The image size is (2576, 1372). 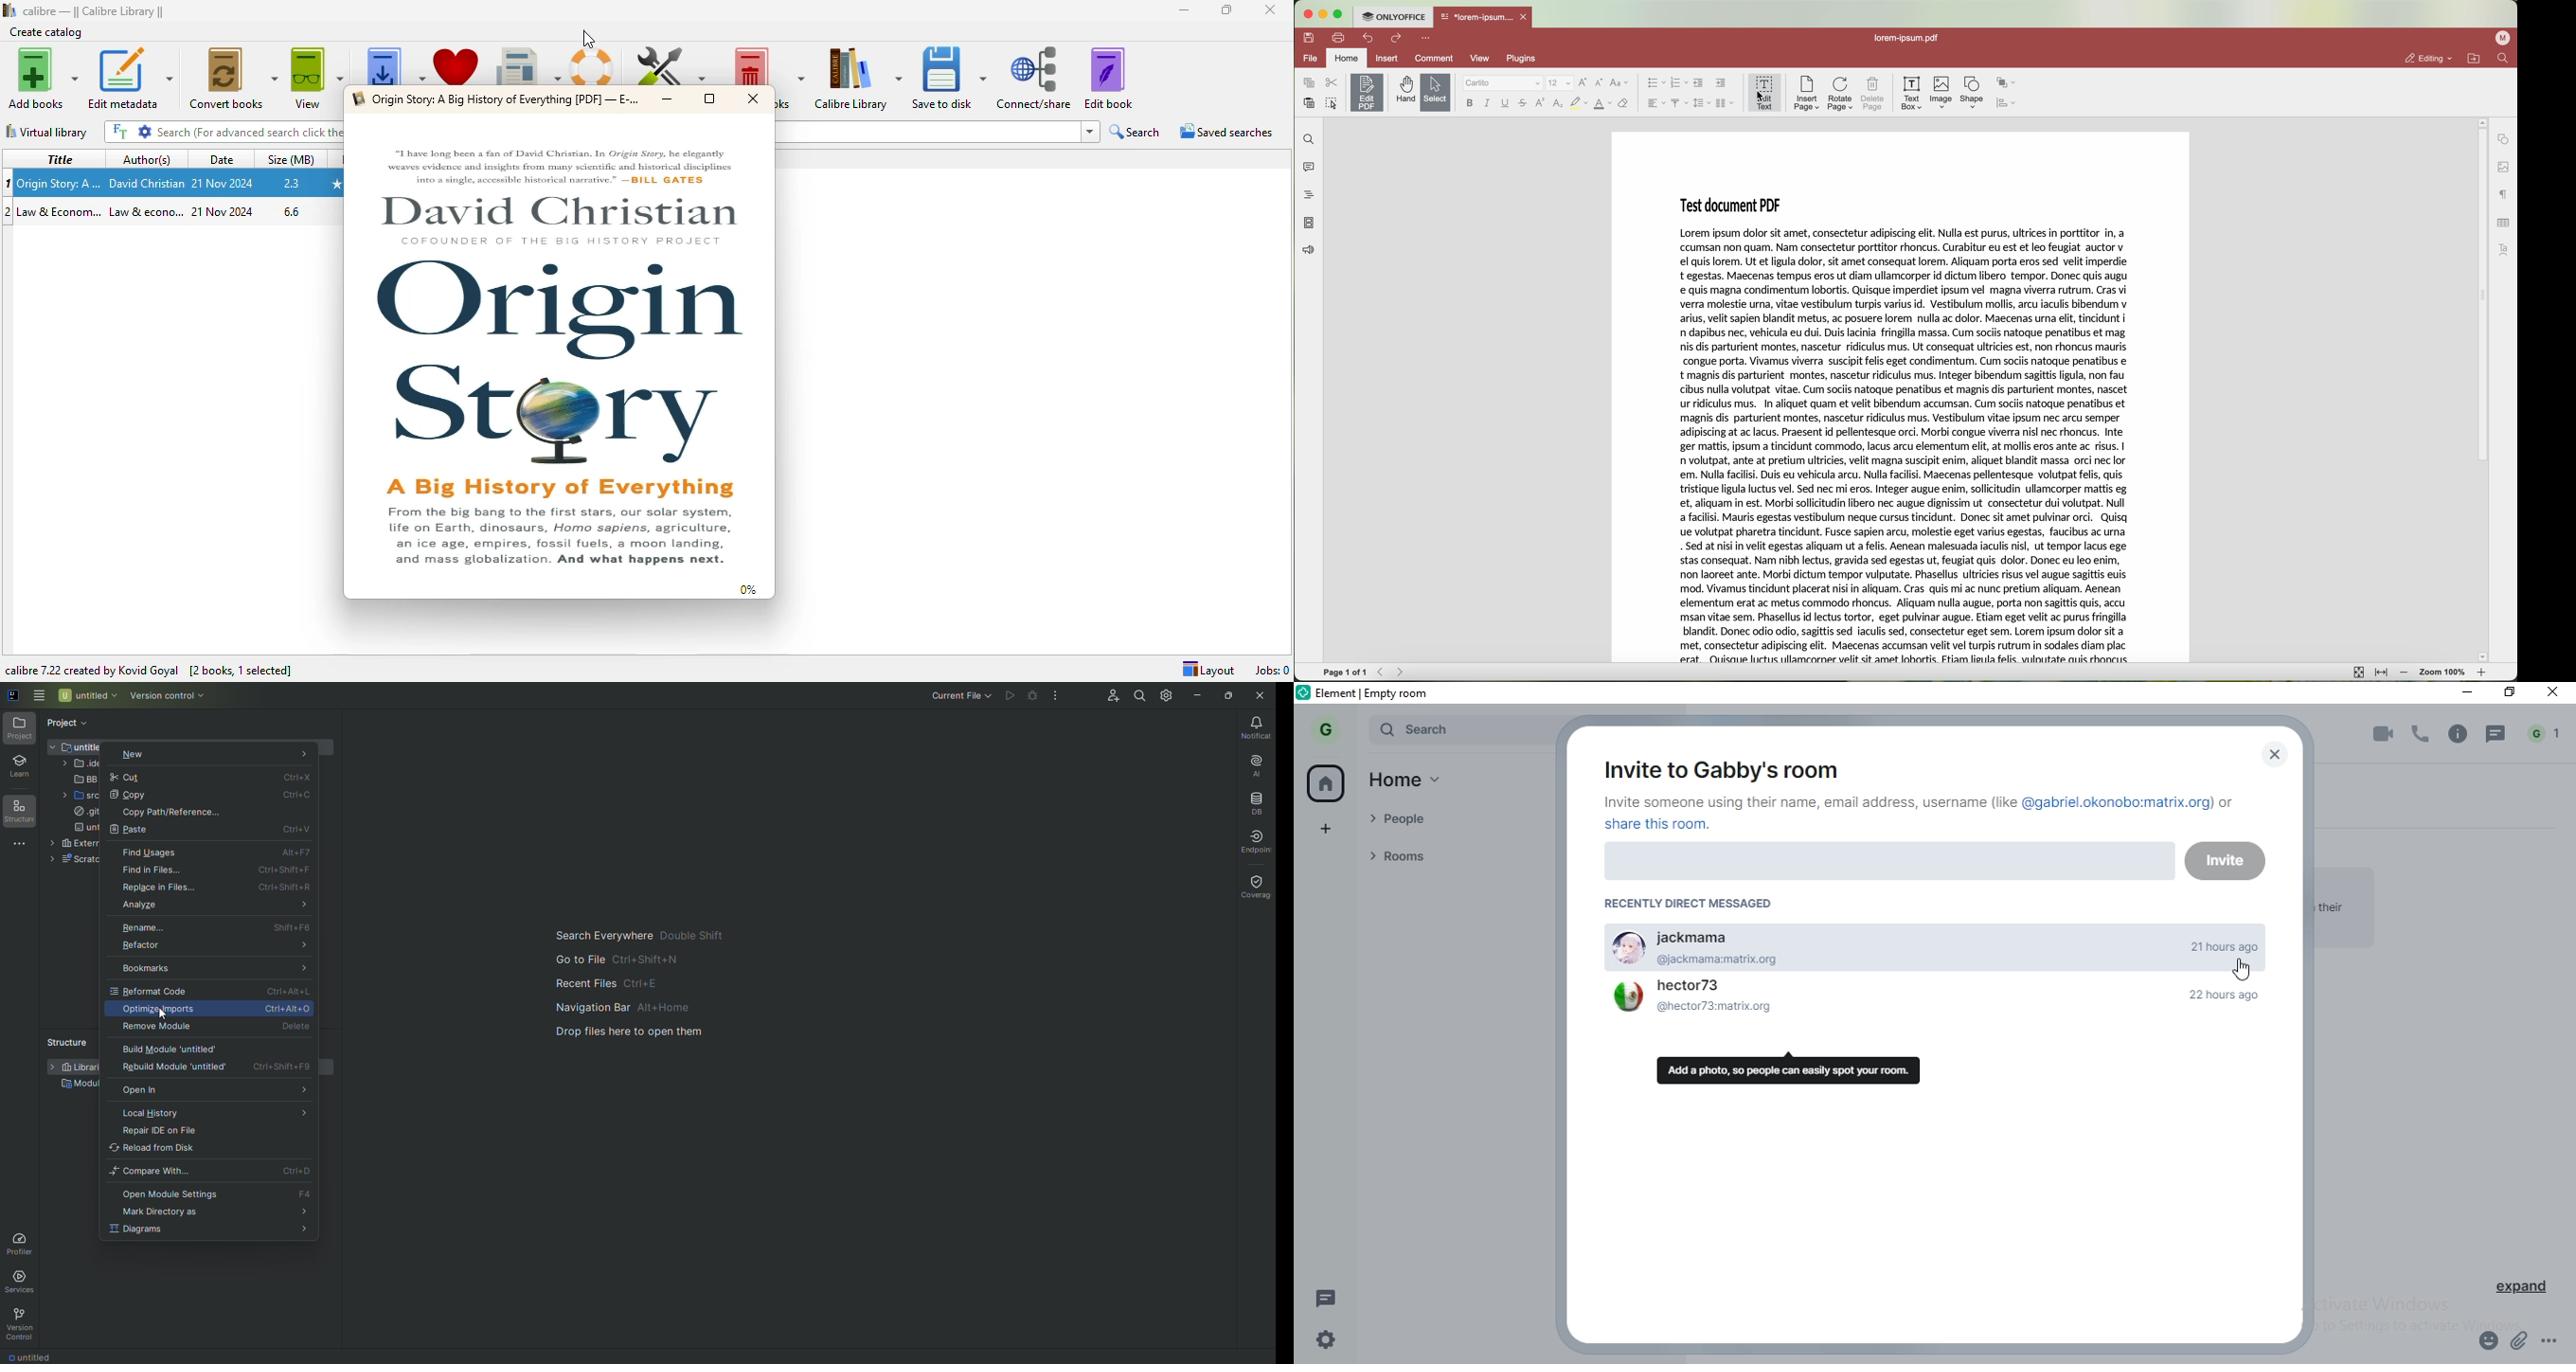 I want to click on close, so click(x=1271, y=9).